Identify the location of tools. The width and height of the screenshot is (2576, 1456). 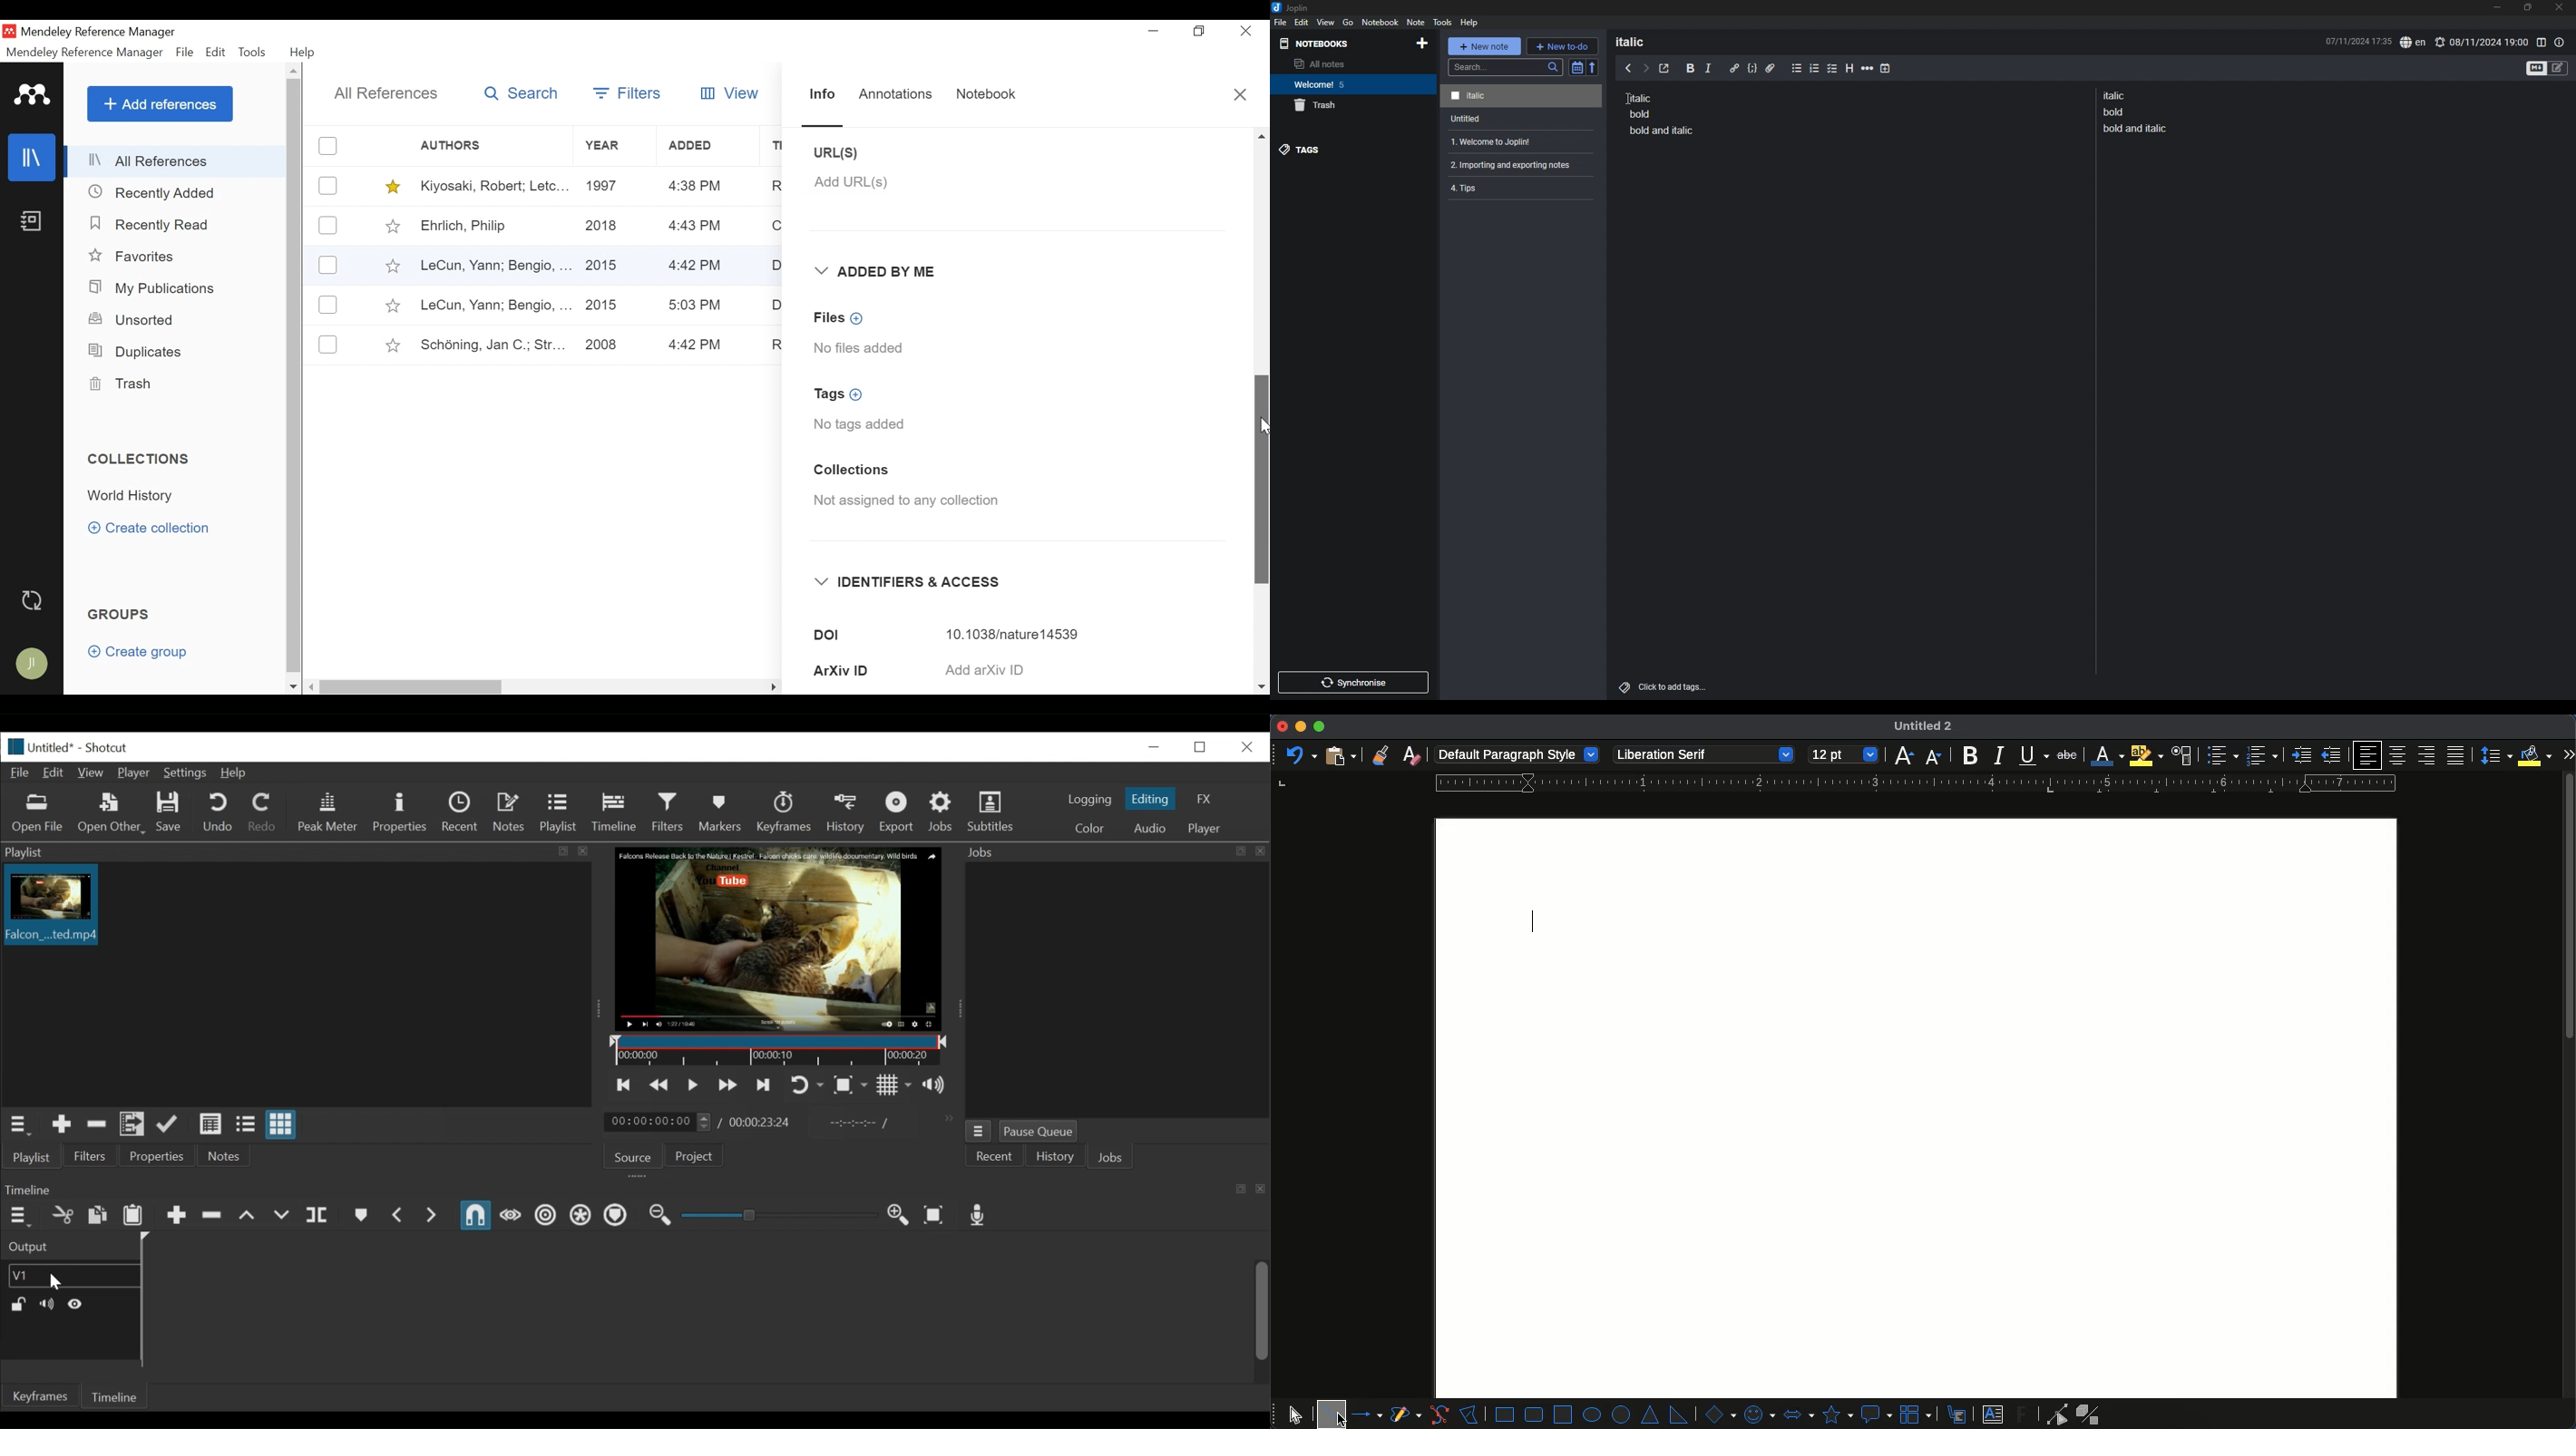
(1443, 22).